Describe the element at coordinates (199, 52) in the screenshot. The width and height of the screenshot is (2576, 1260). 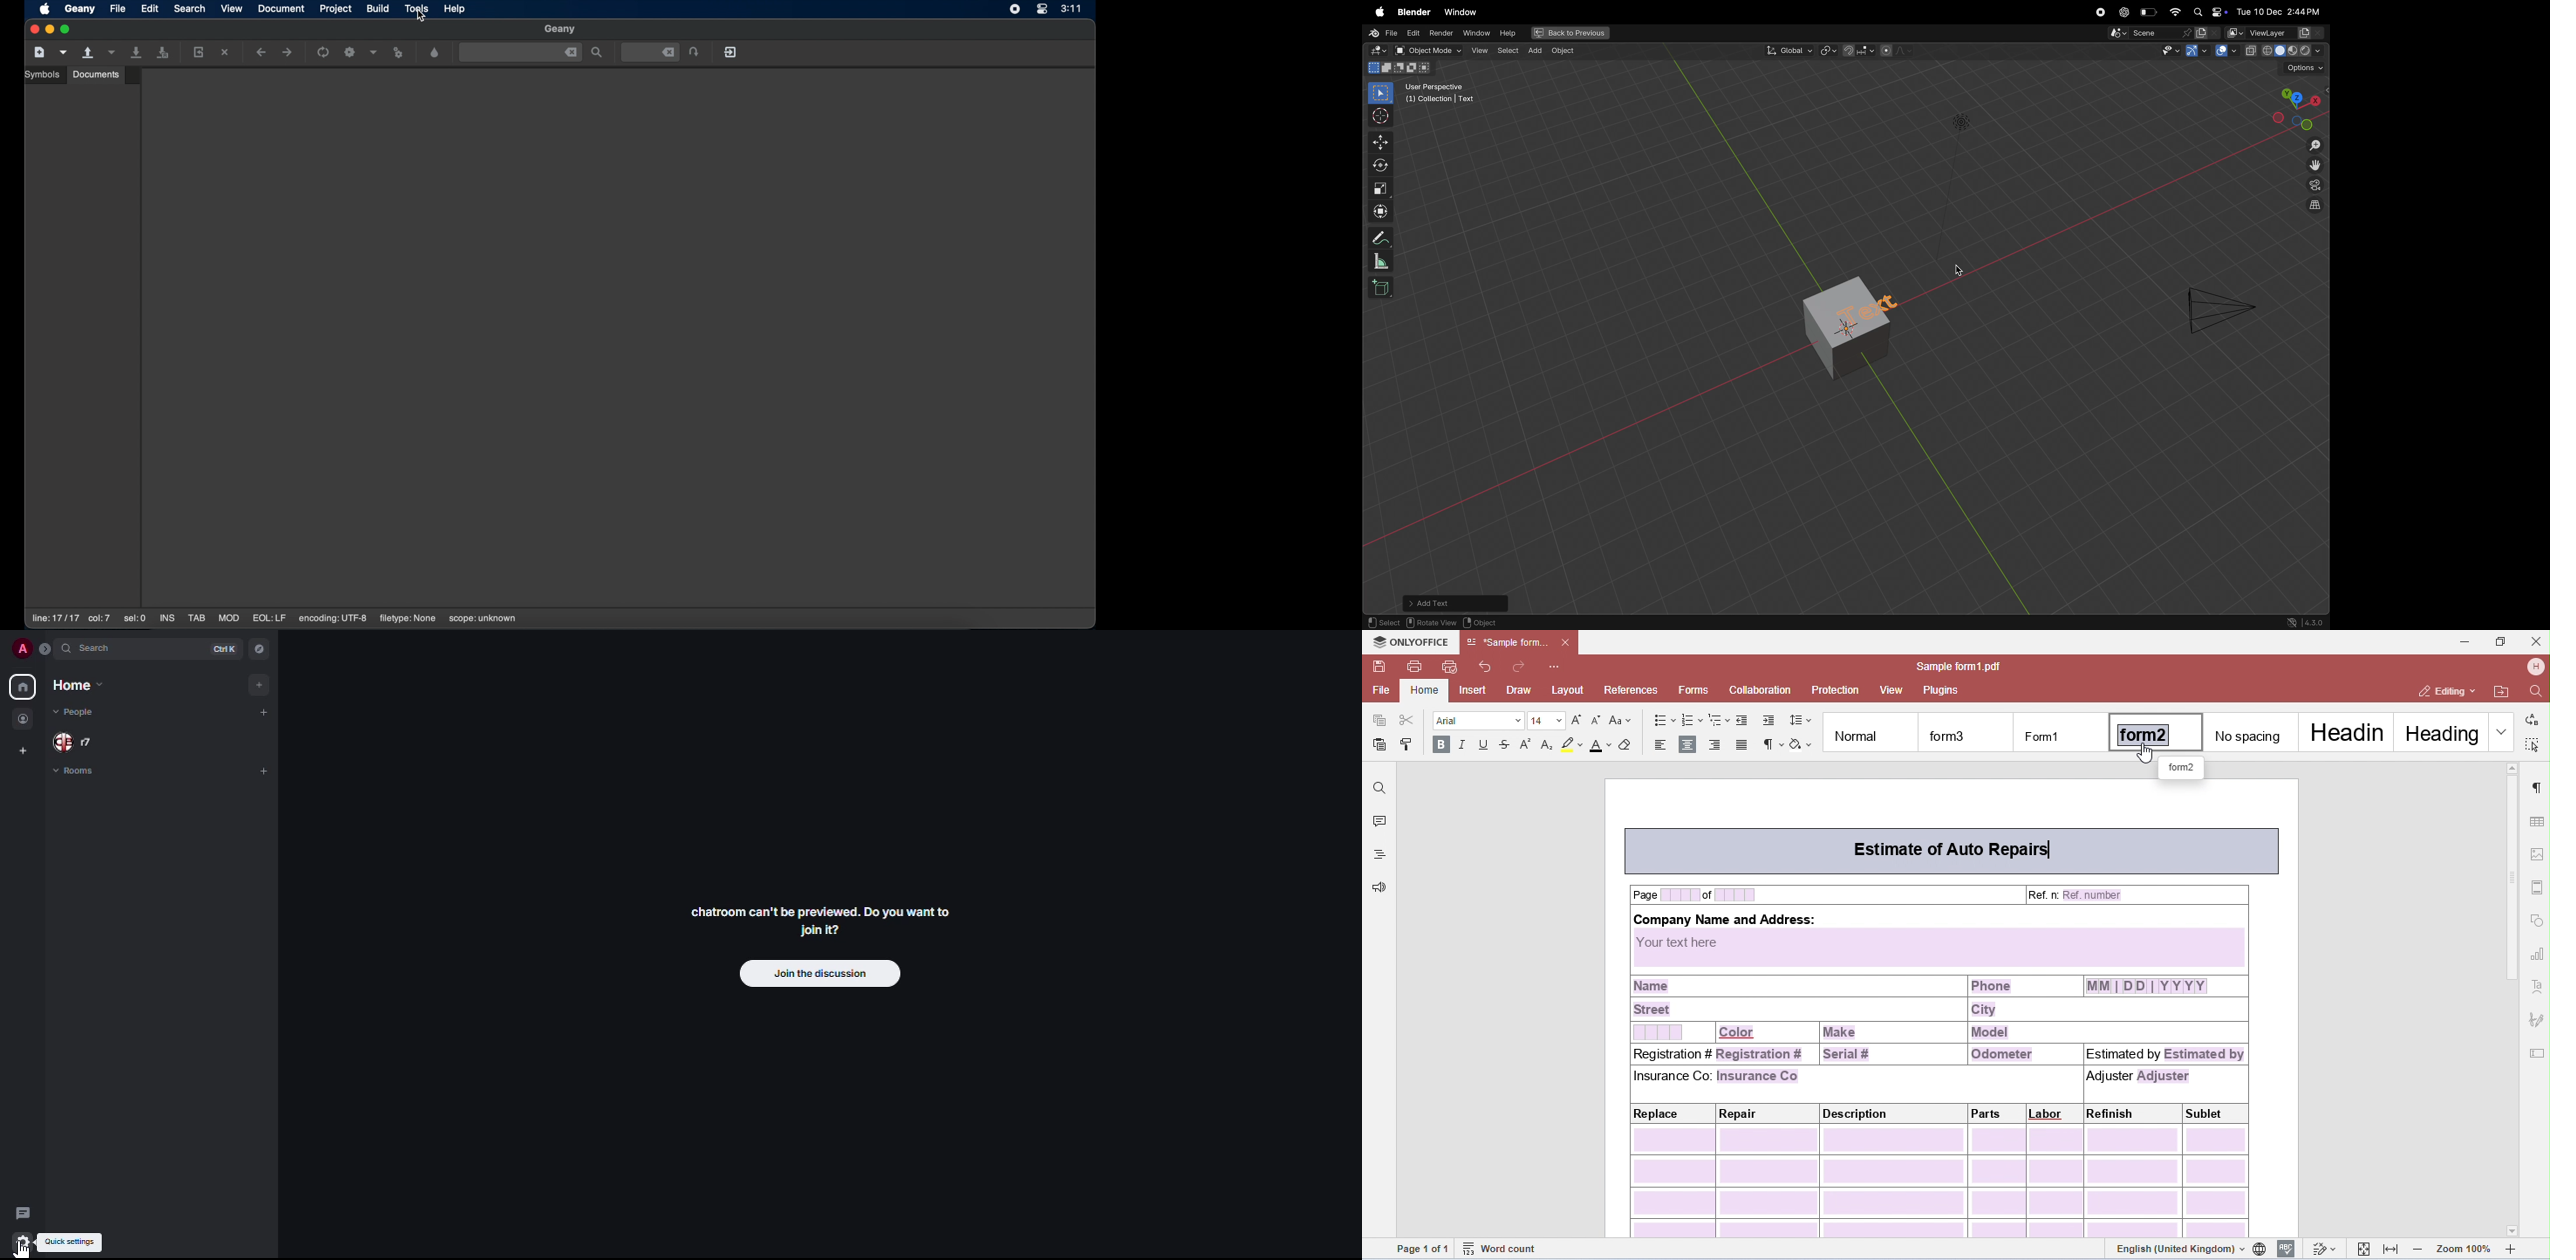
I see `reload the current file` at that location.